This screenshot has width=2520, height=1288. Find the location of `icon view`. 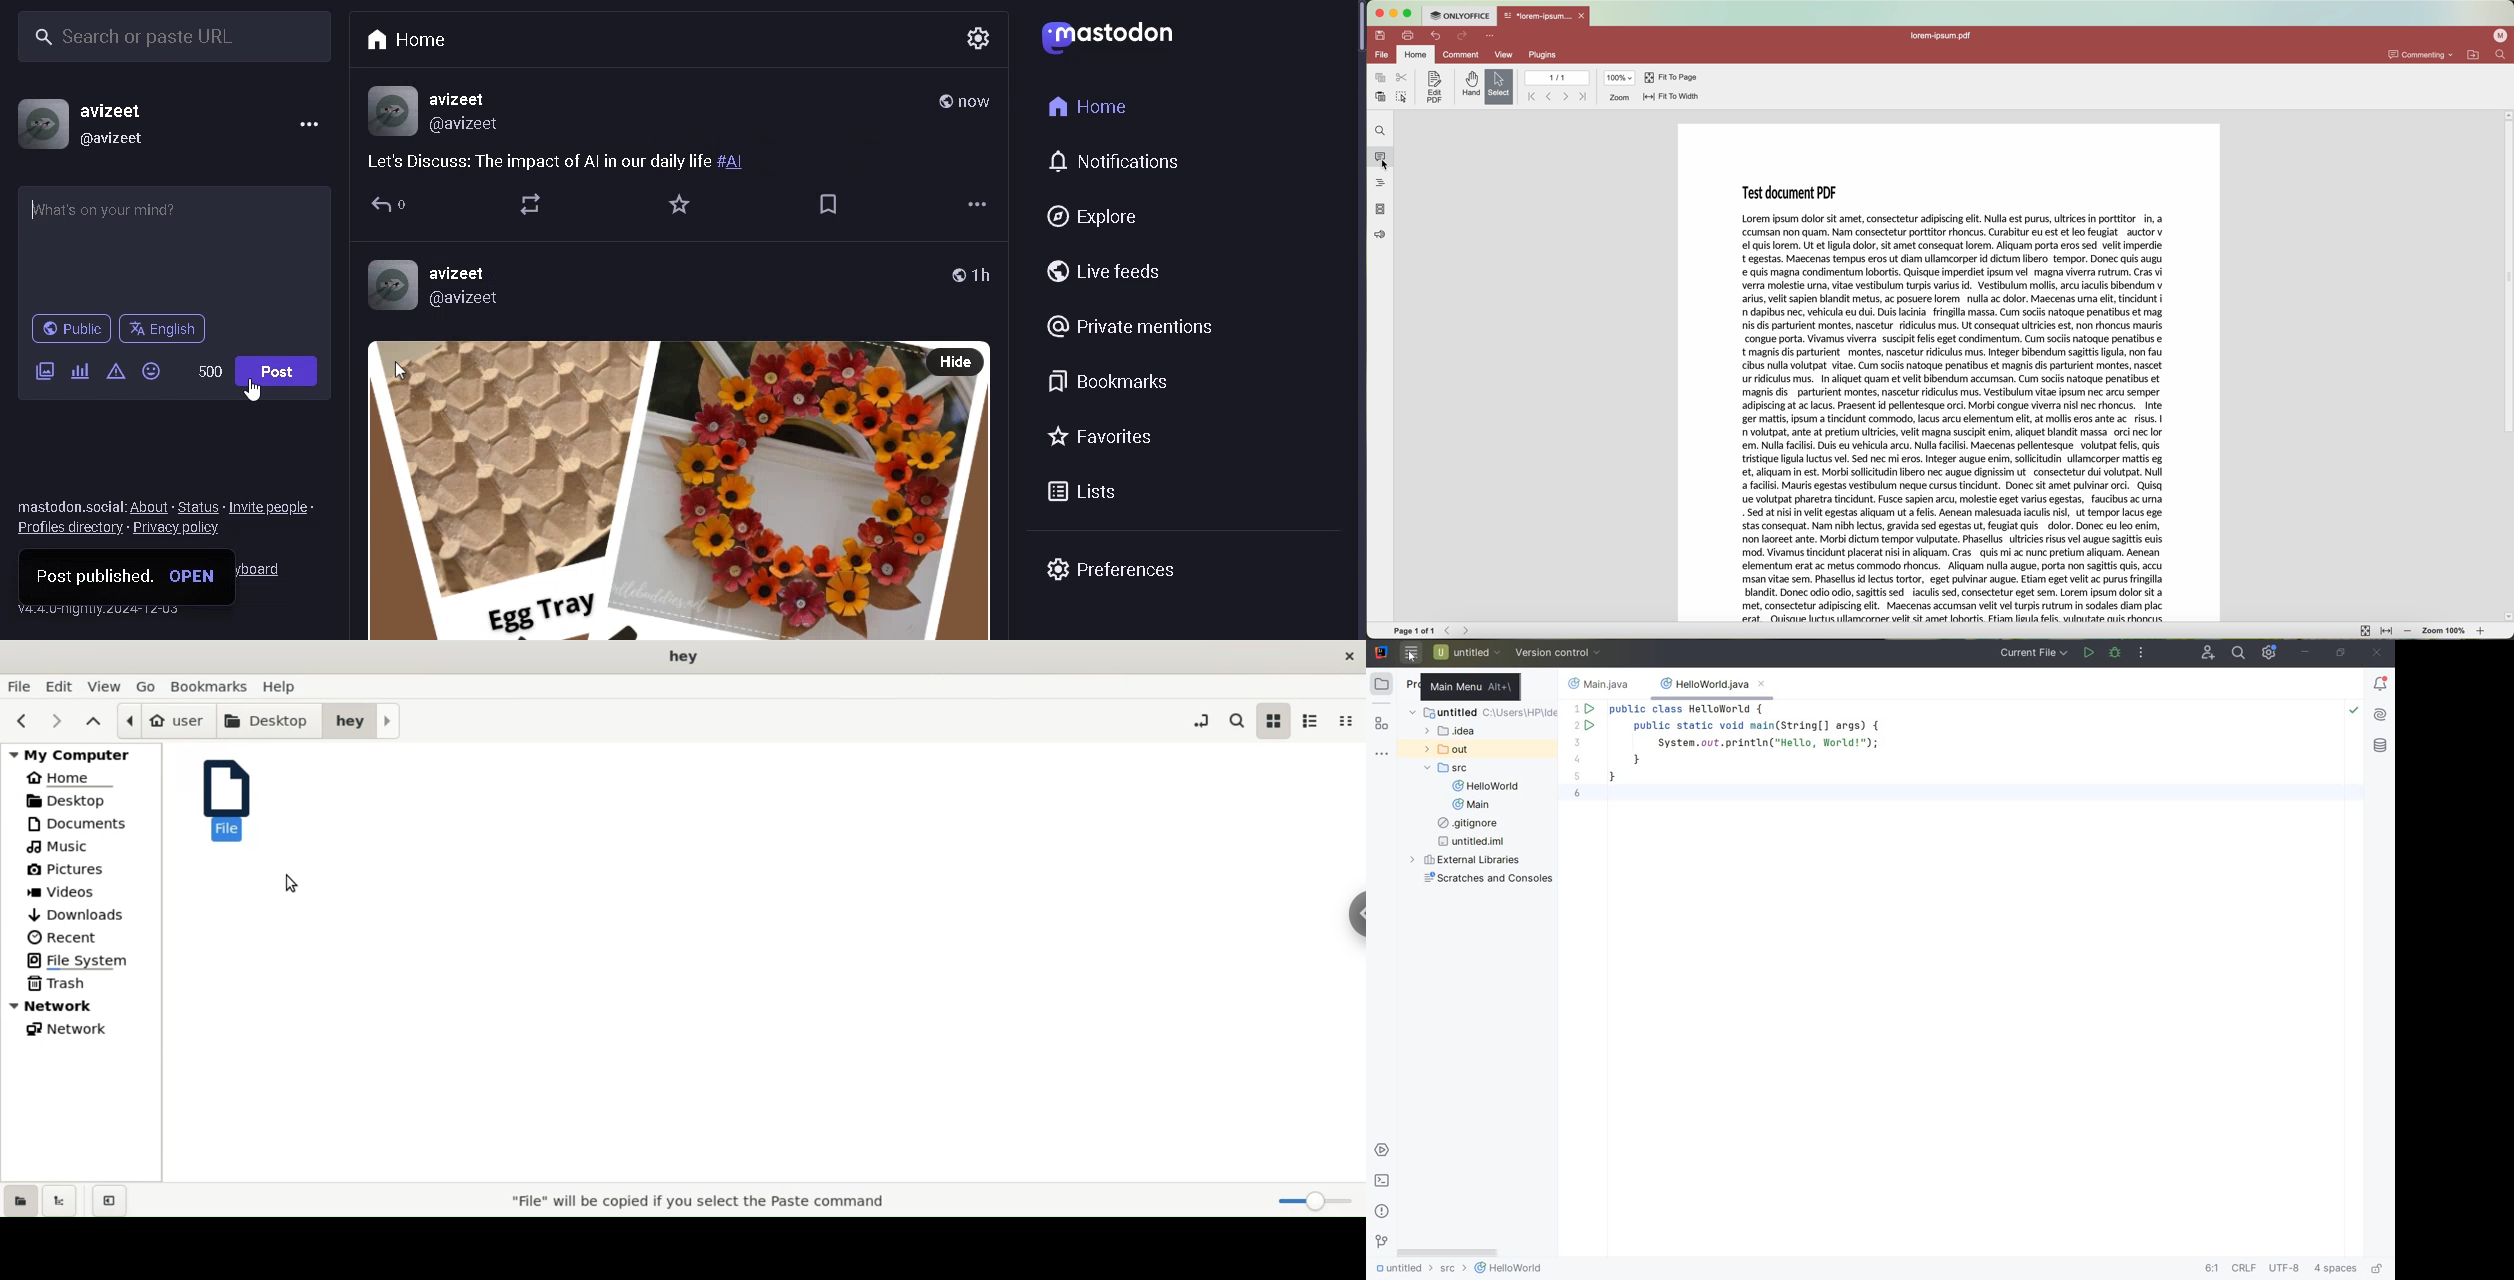

icon view is located at coordinates (1273, 721).